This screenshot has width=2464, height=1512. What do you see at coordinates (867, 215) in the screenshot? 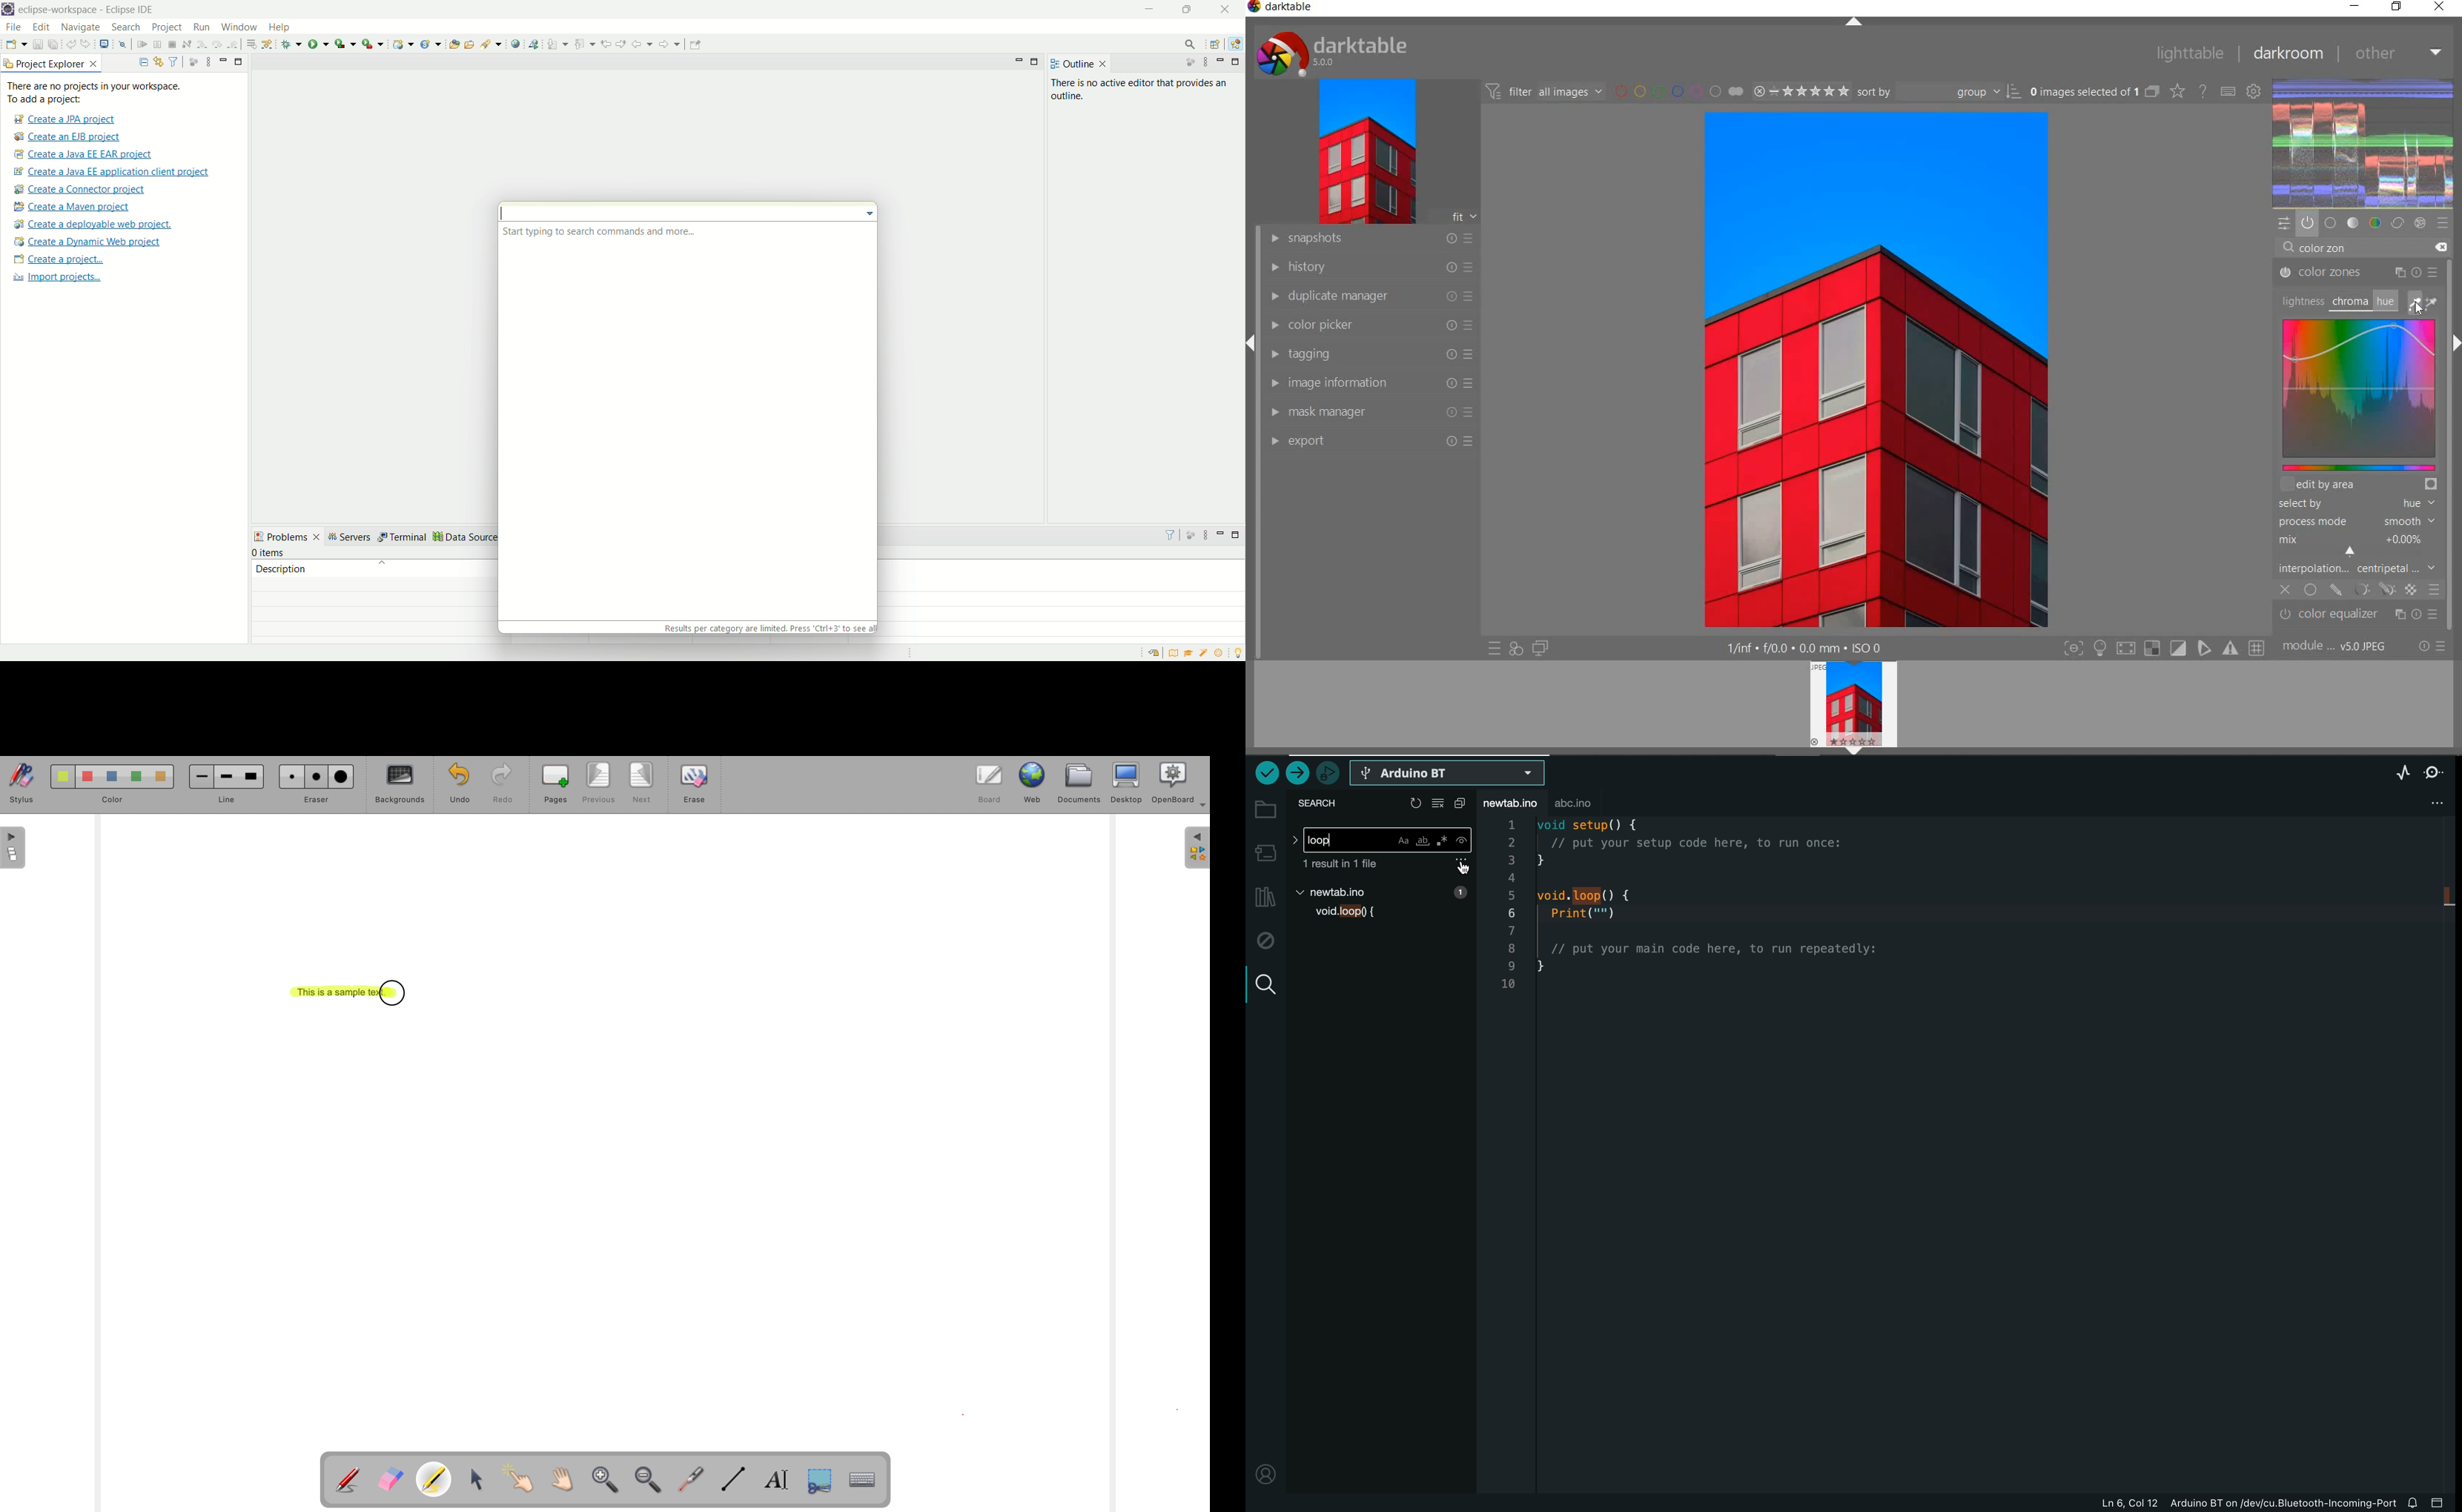
I see `menu` at bounding box center [867, 215].